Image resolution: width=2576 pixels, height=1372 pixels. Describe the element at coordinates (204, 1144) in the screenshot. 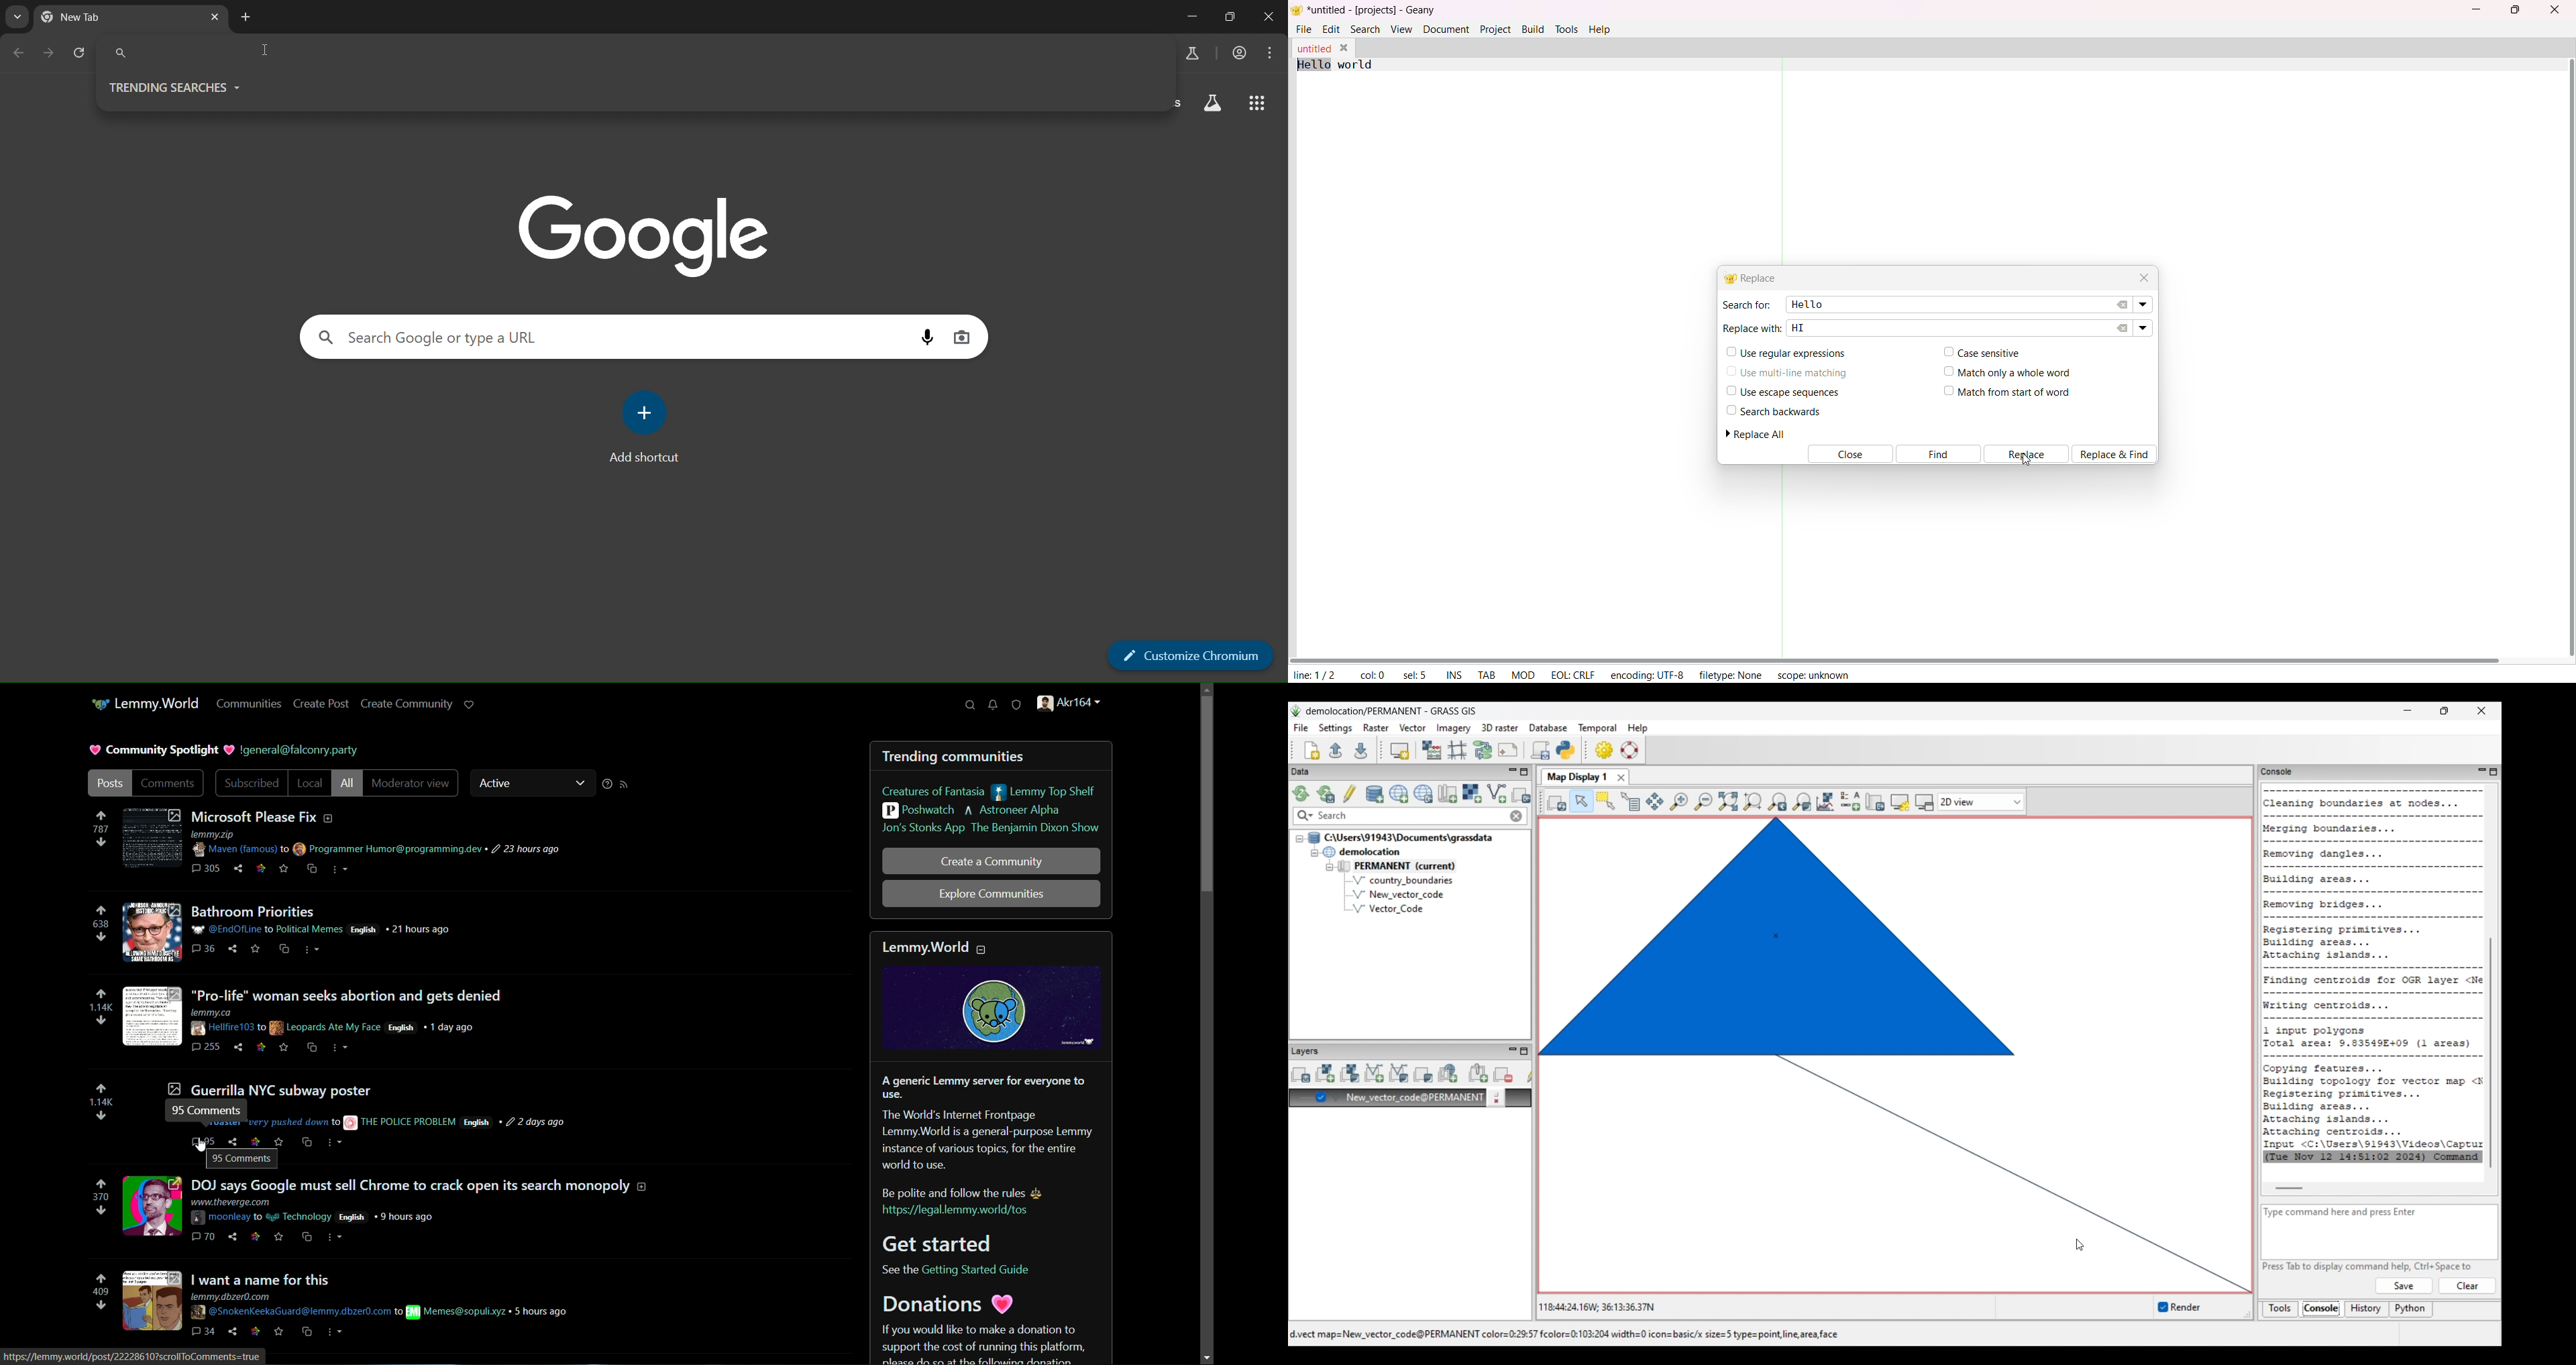

I see `95 comments` at that location.